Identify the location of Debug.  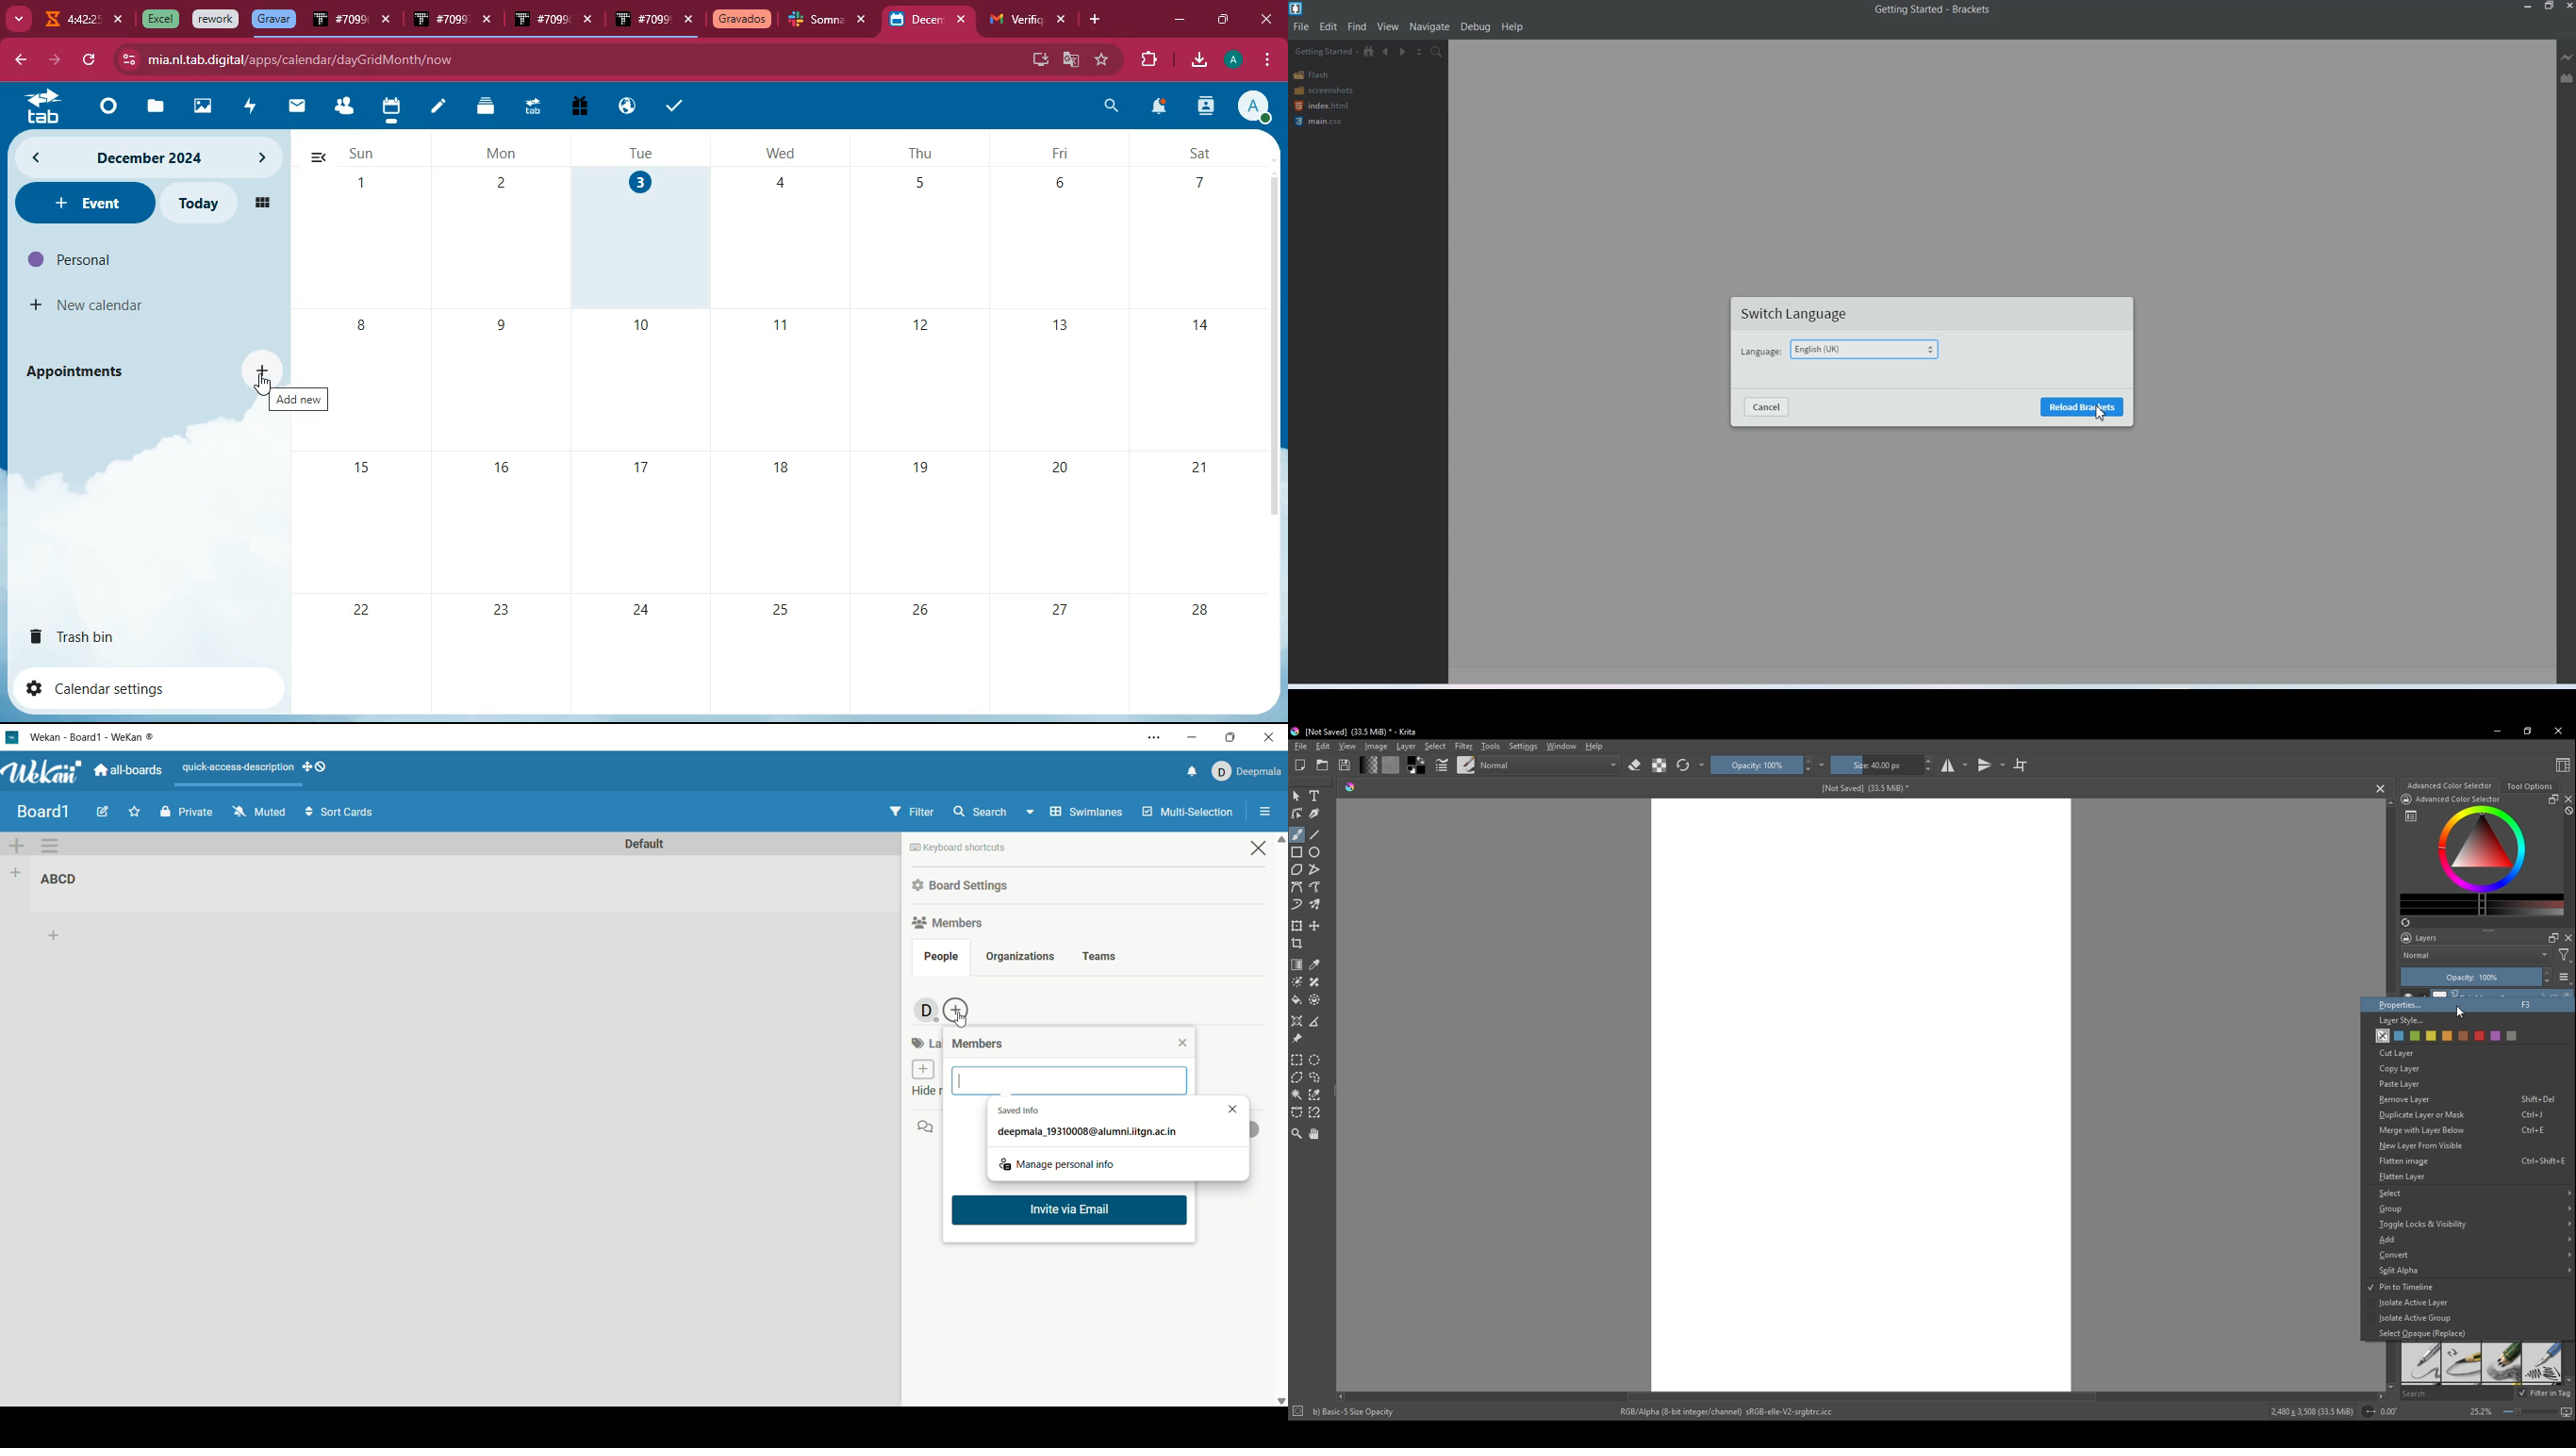
(1476, 26).